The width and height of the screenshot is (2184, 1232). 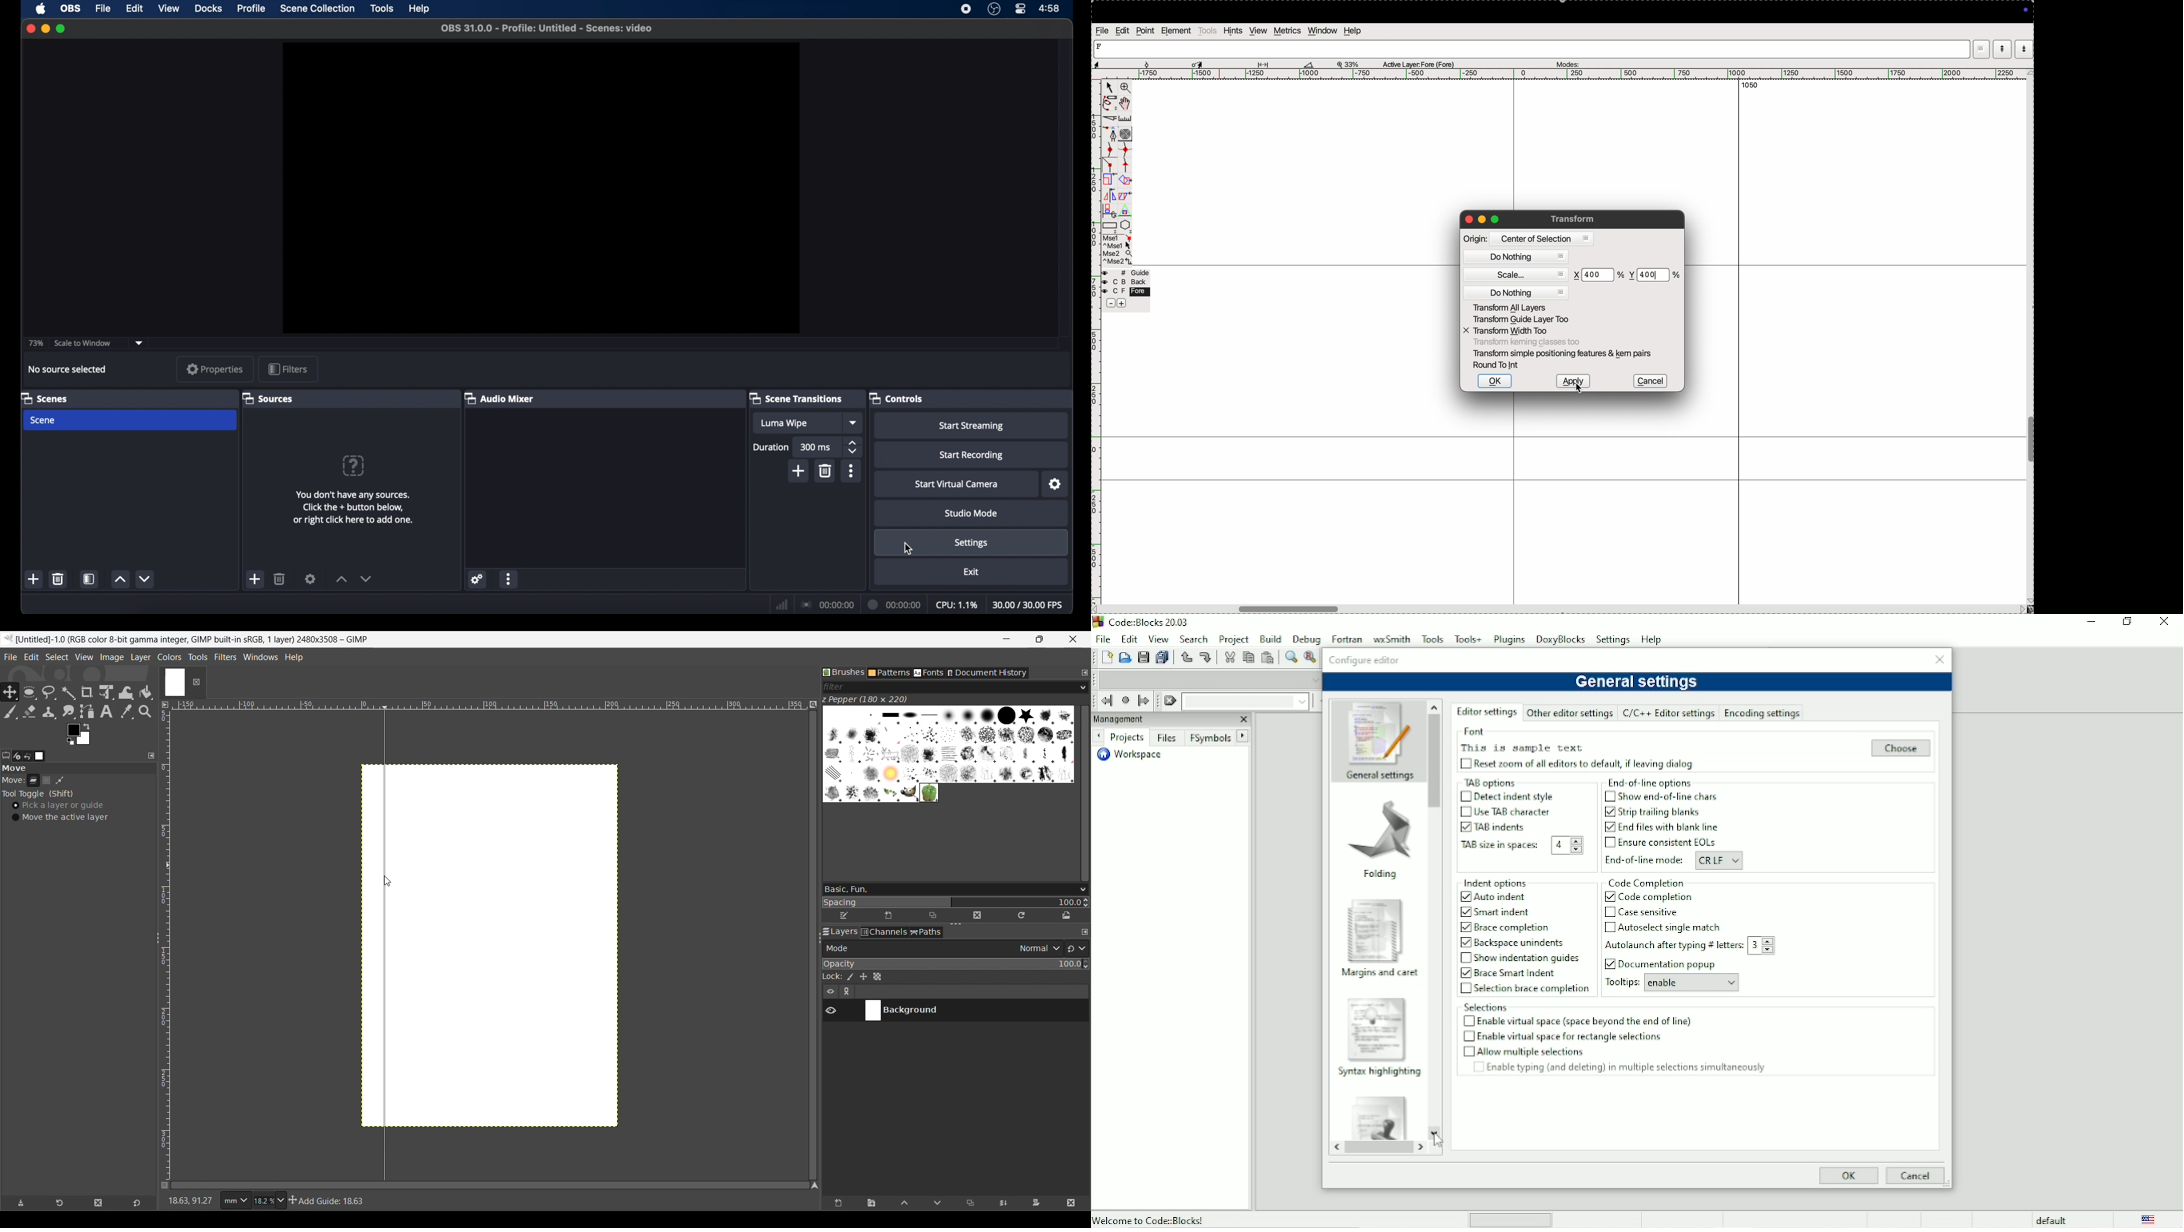 I want to click on , so click(x=1463, y=810).